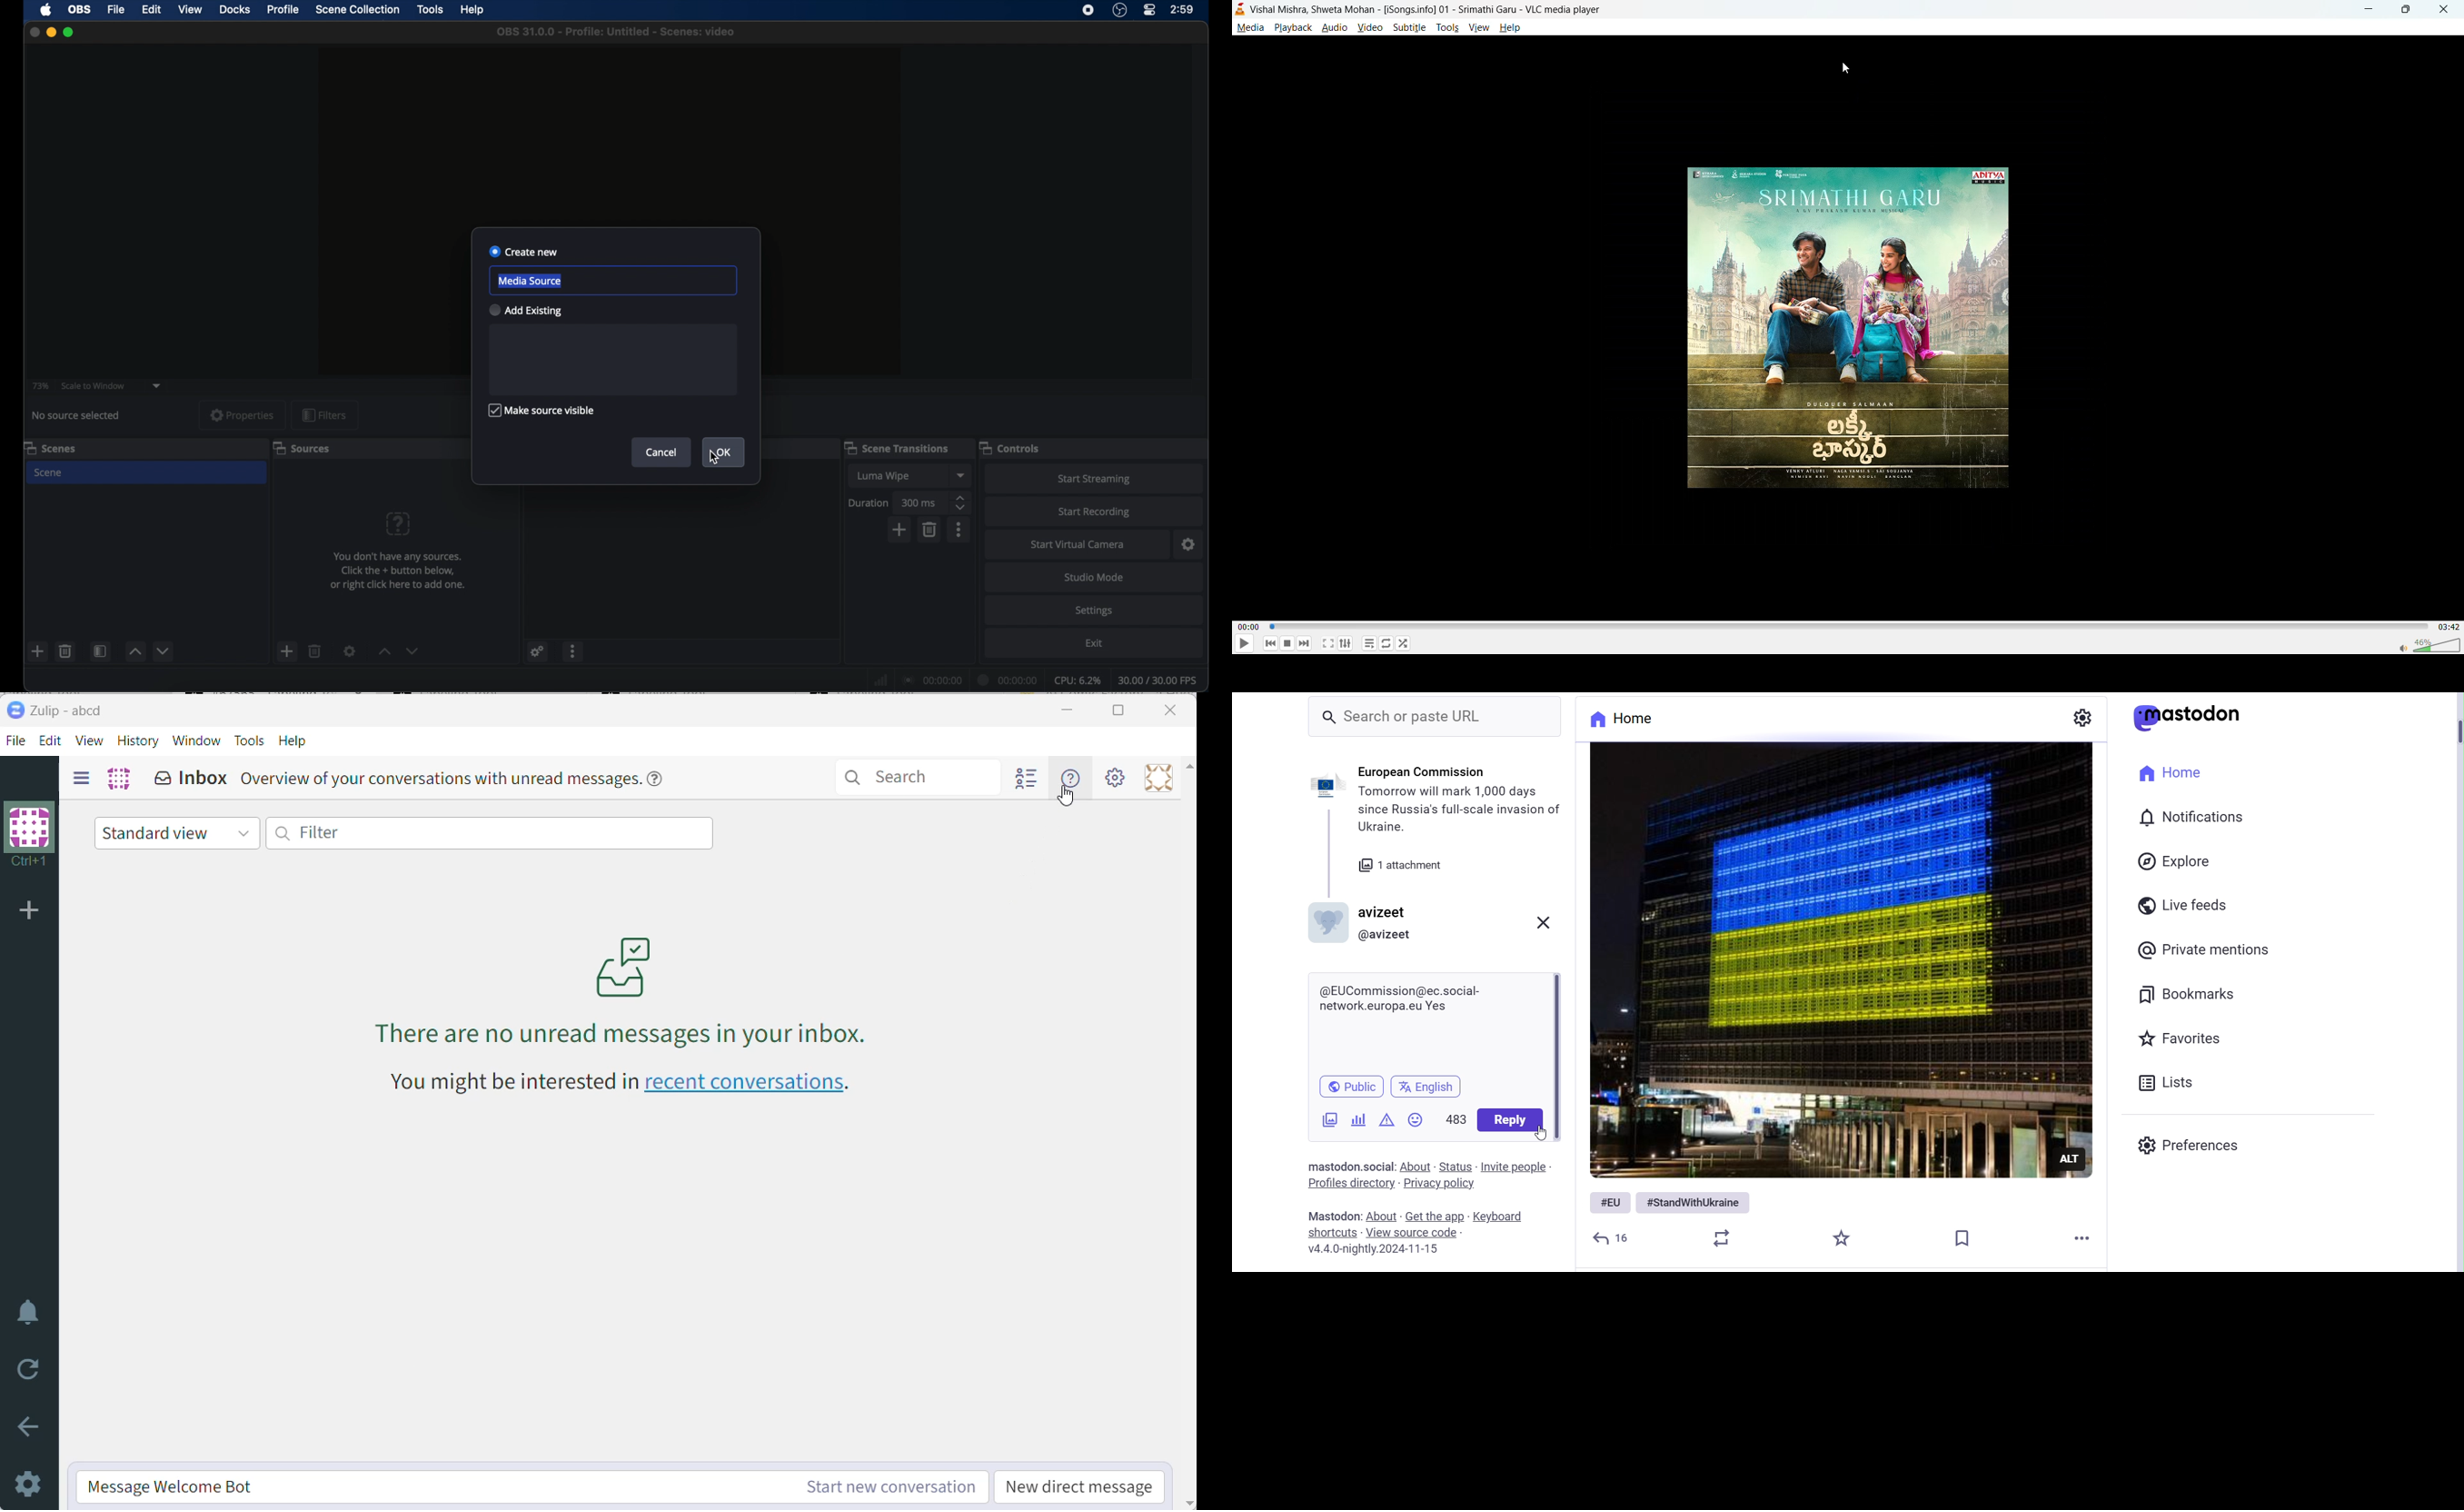 The width and height of the screenshot is (2464, 1512). Describe the element at coordinates (900, 531) in the screenshot. I see `add` at that location.